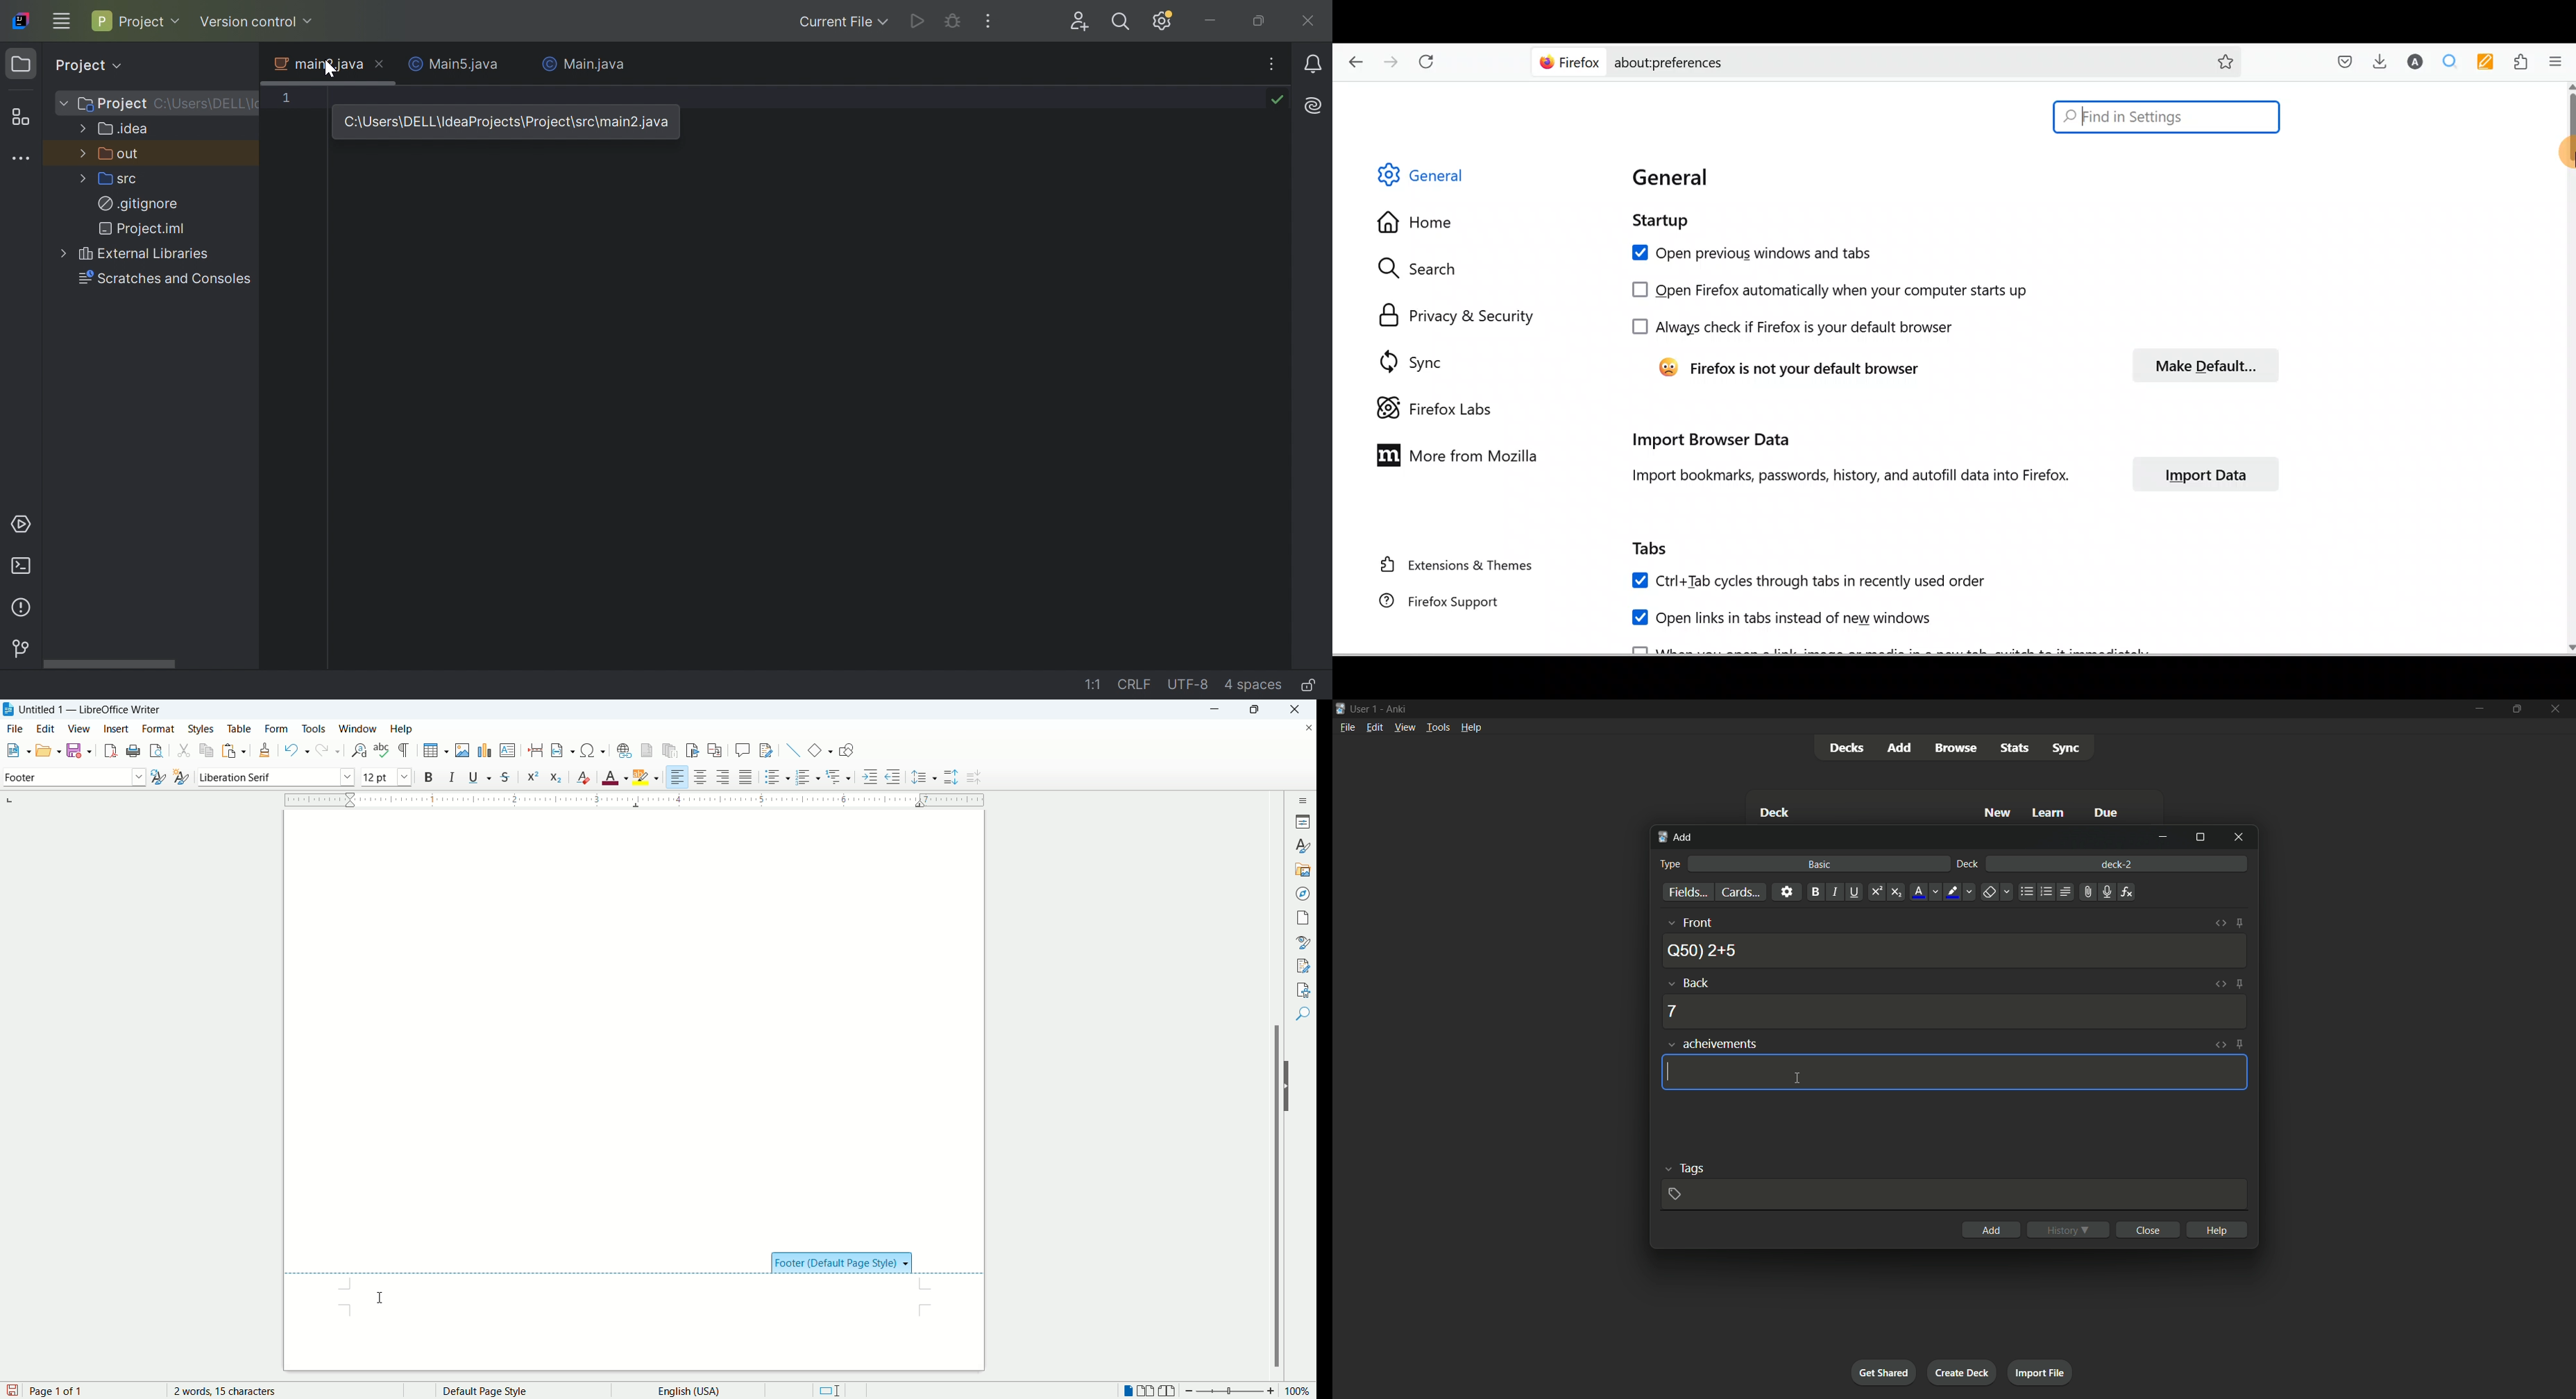 Image resolution: width=2576 pixels, height=1400 pixels. What do you see at coordinates (1834, 892) in the screenshot?
I see `italic` at bounding box center [1834, 892].